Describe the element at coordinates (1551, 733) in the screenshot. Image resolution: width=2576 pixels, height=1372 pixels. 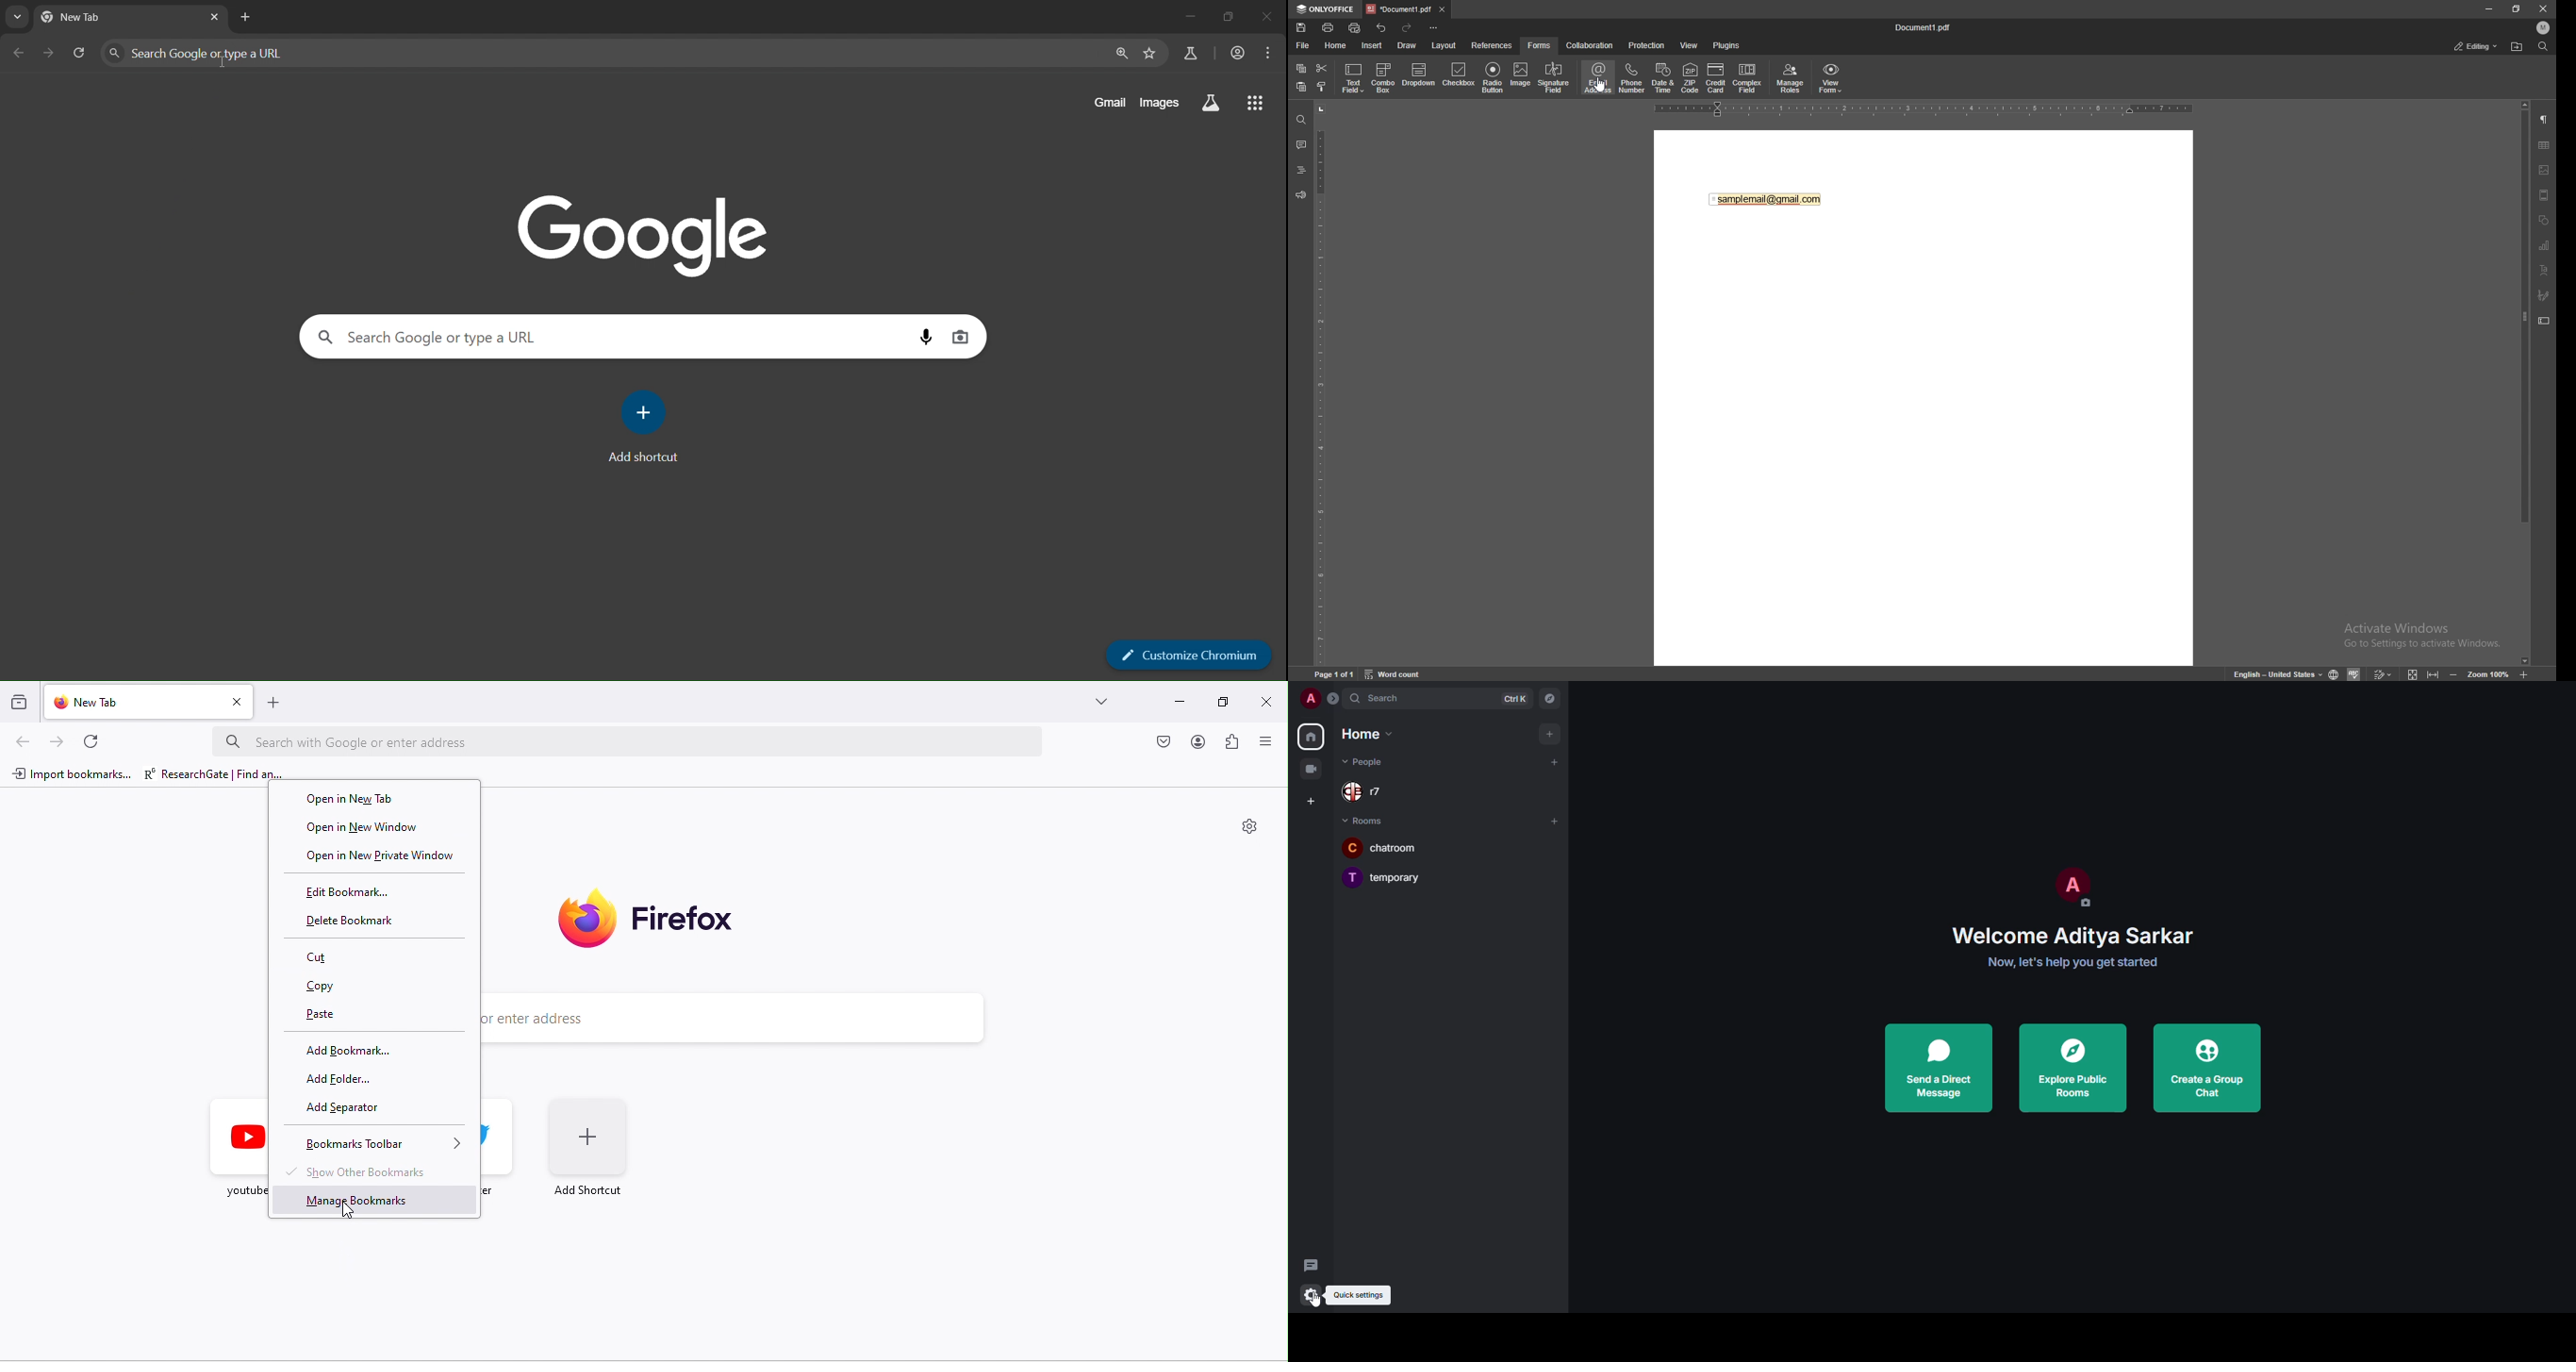
I see `add` at that location.